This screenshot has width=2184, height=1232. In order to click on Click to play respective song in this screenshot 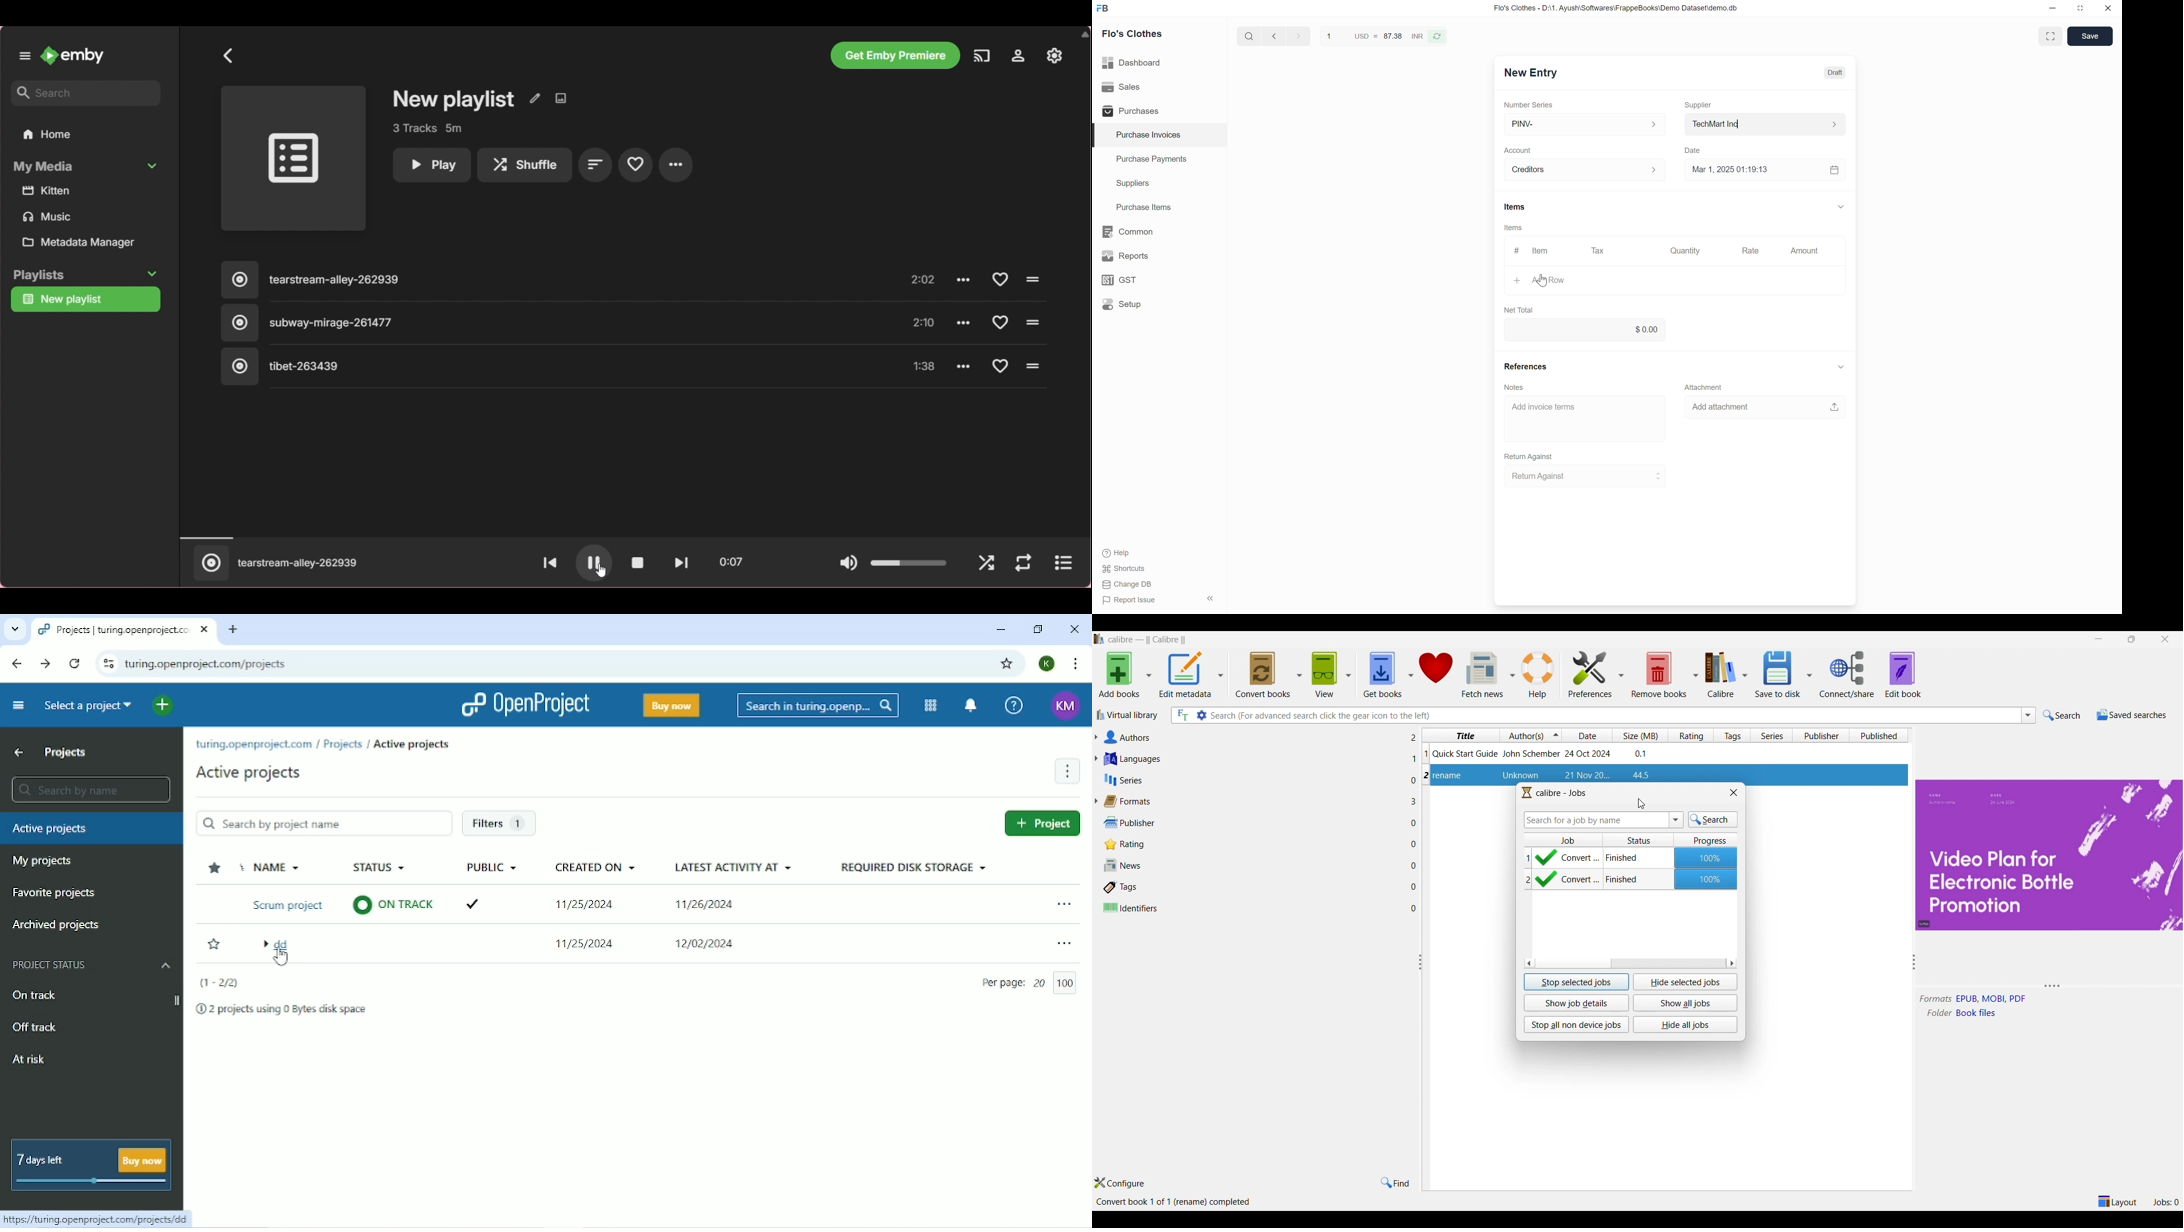, I will do `click(1032, 280)`.